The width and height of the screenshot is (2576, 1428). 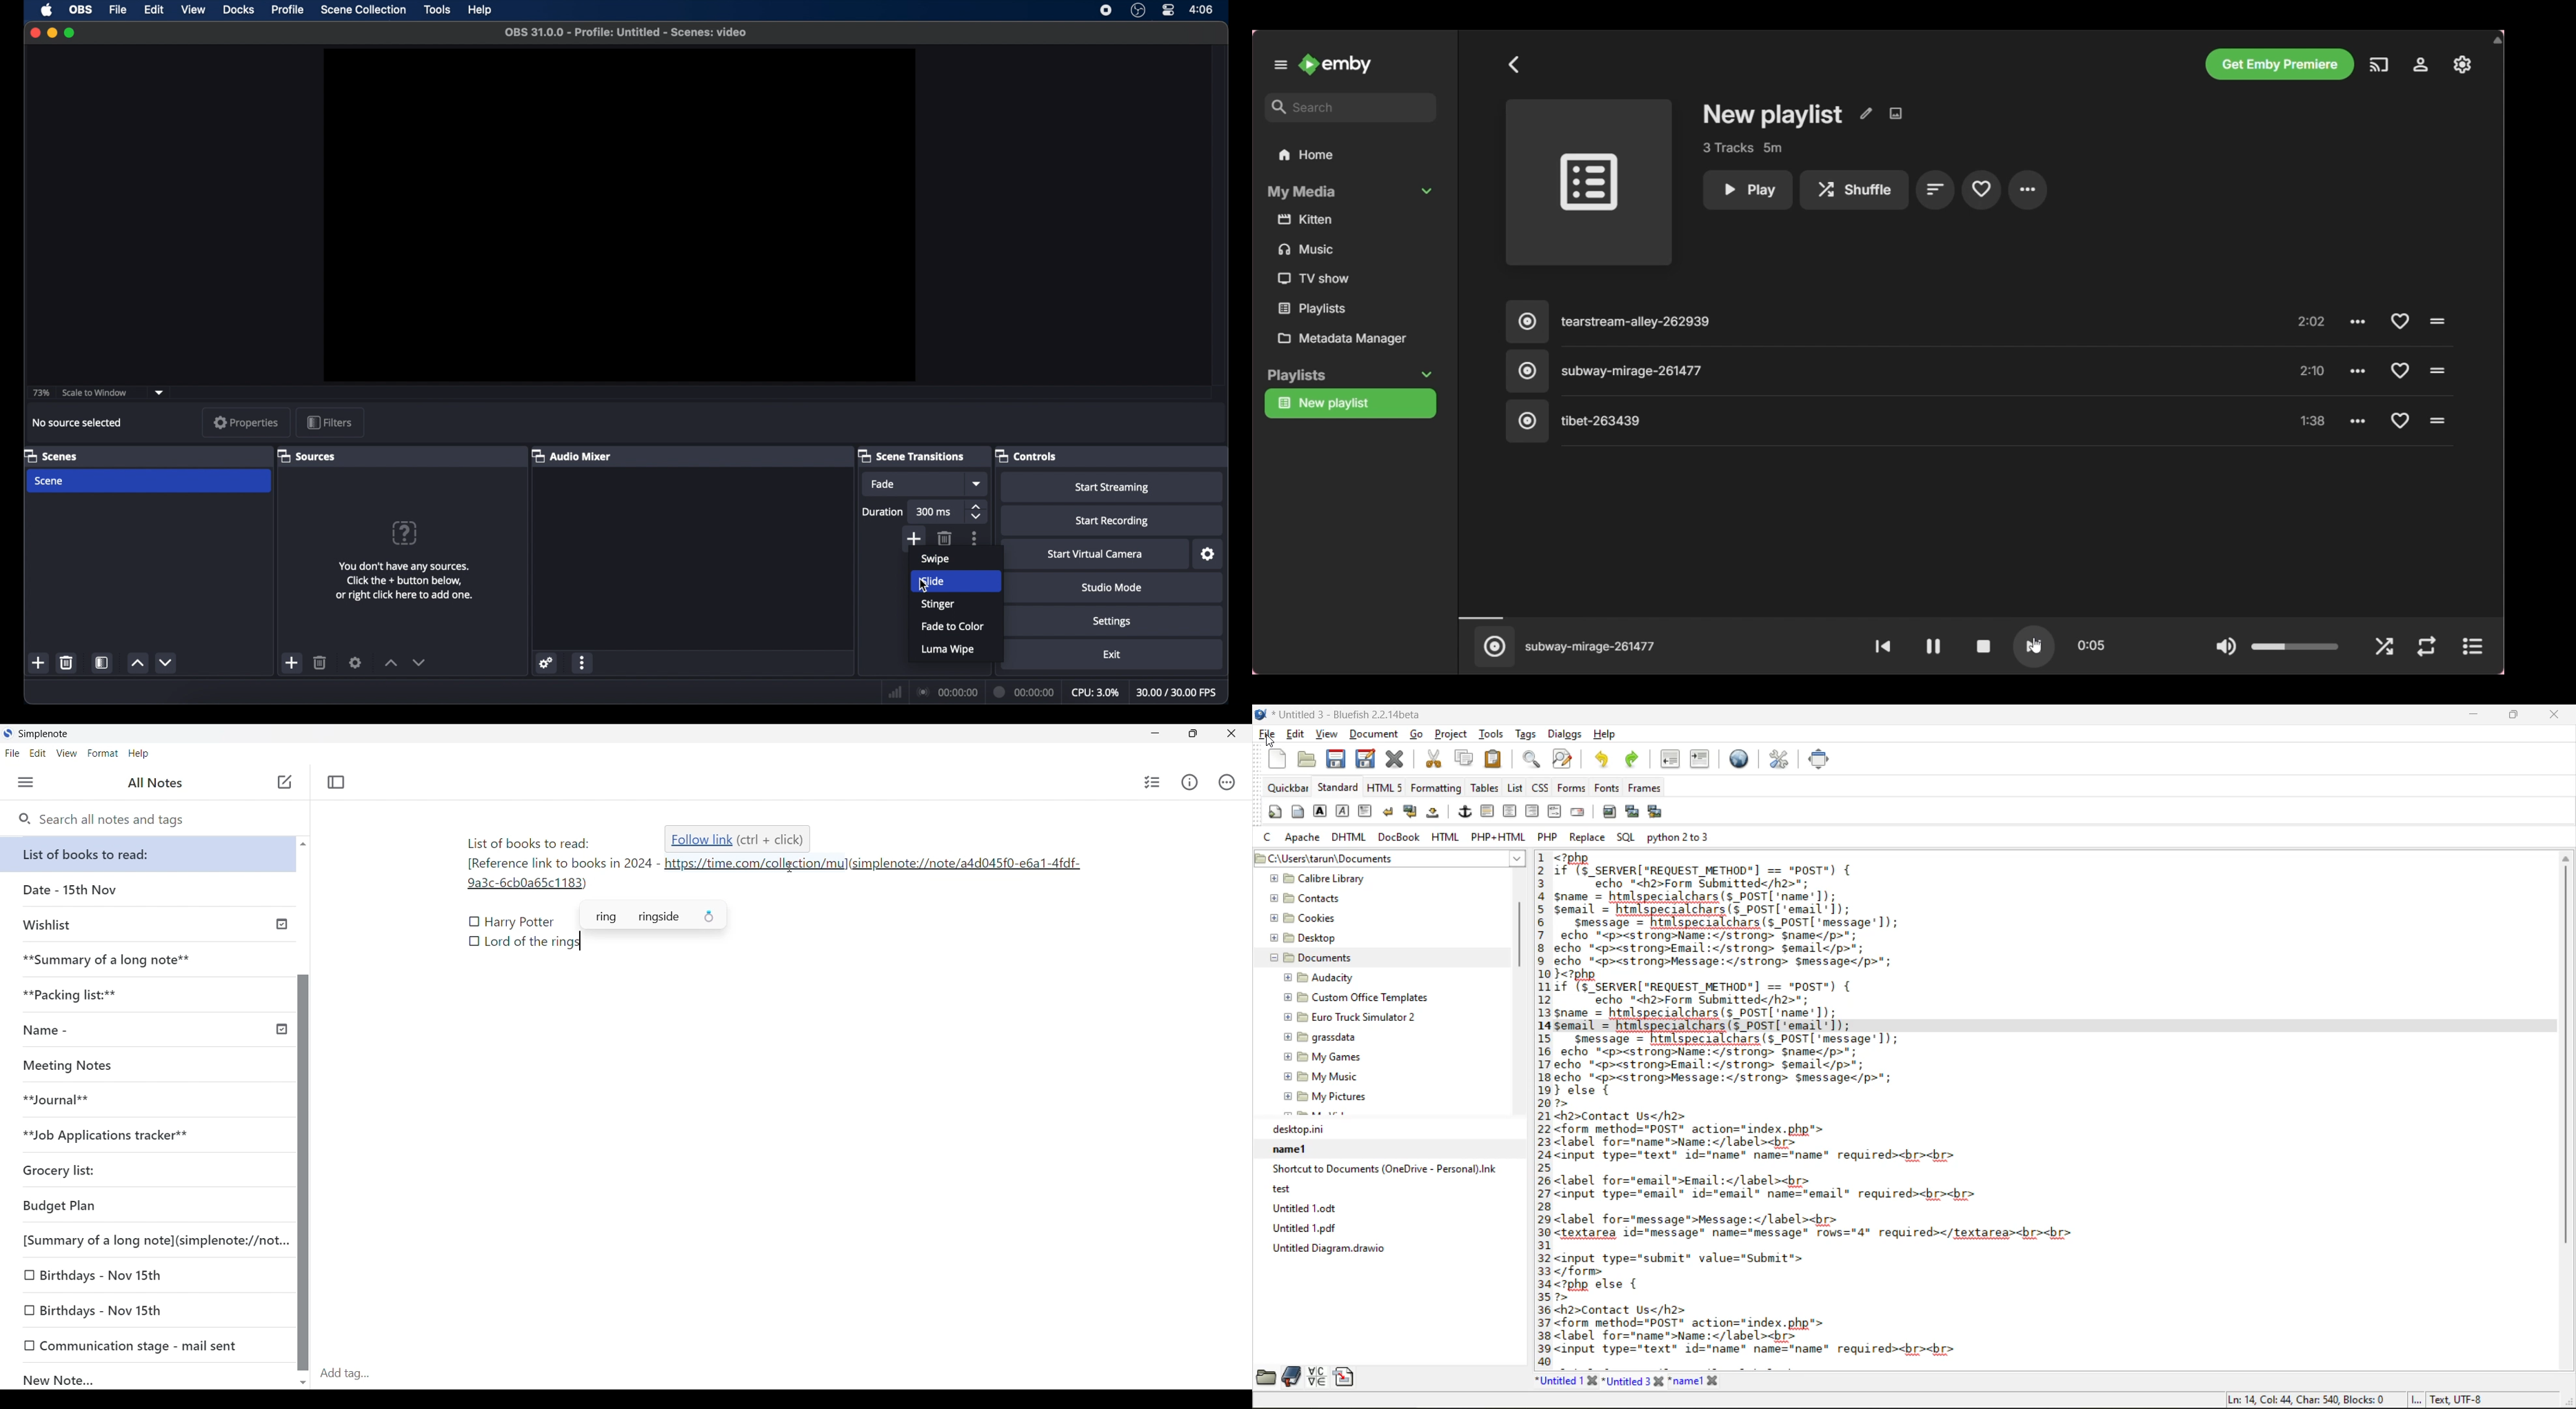 What do you see at coordinates (1112, 654) in the screenshot?
I see `exit` at bounding box center [1112, 654].